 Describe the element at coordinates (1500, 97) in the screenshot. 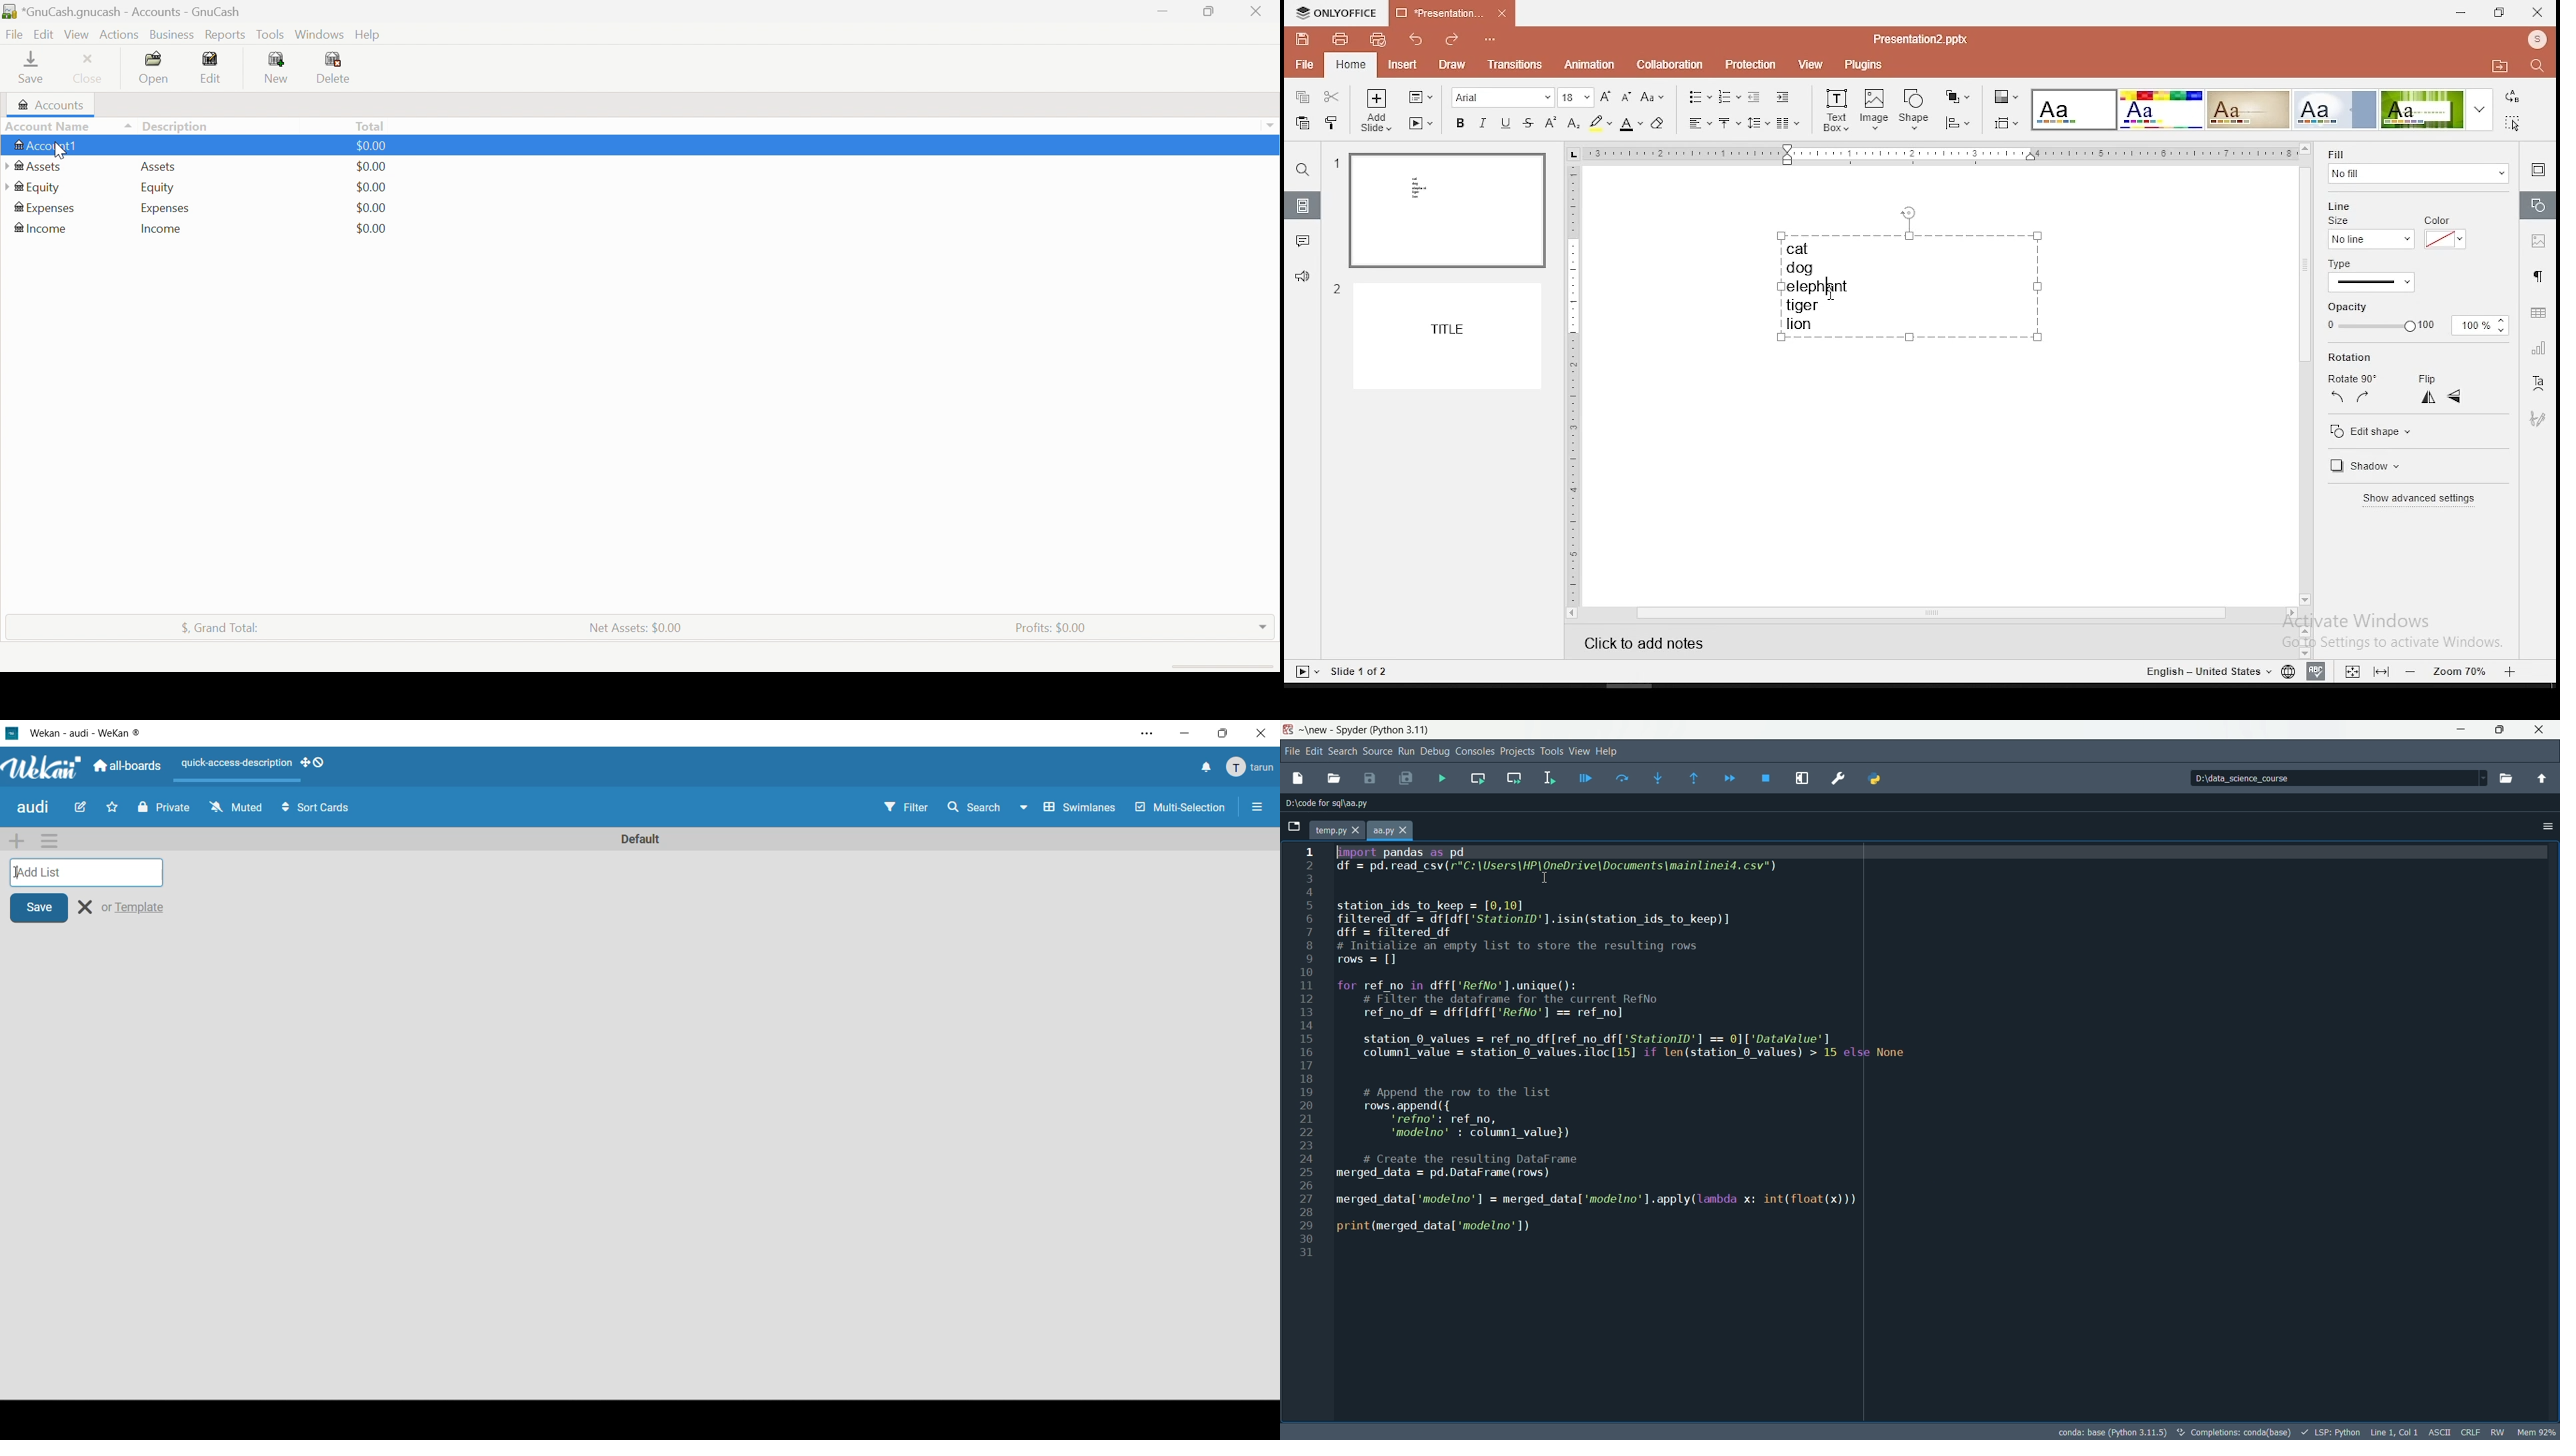

I see `font` at that location.